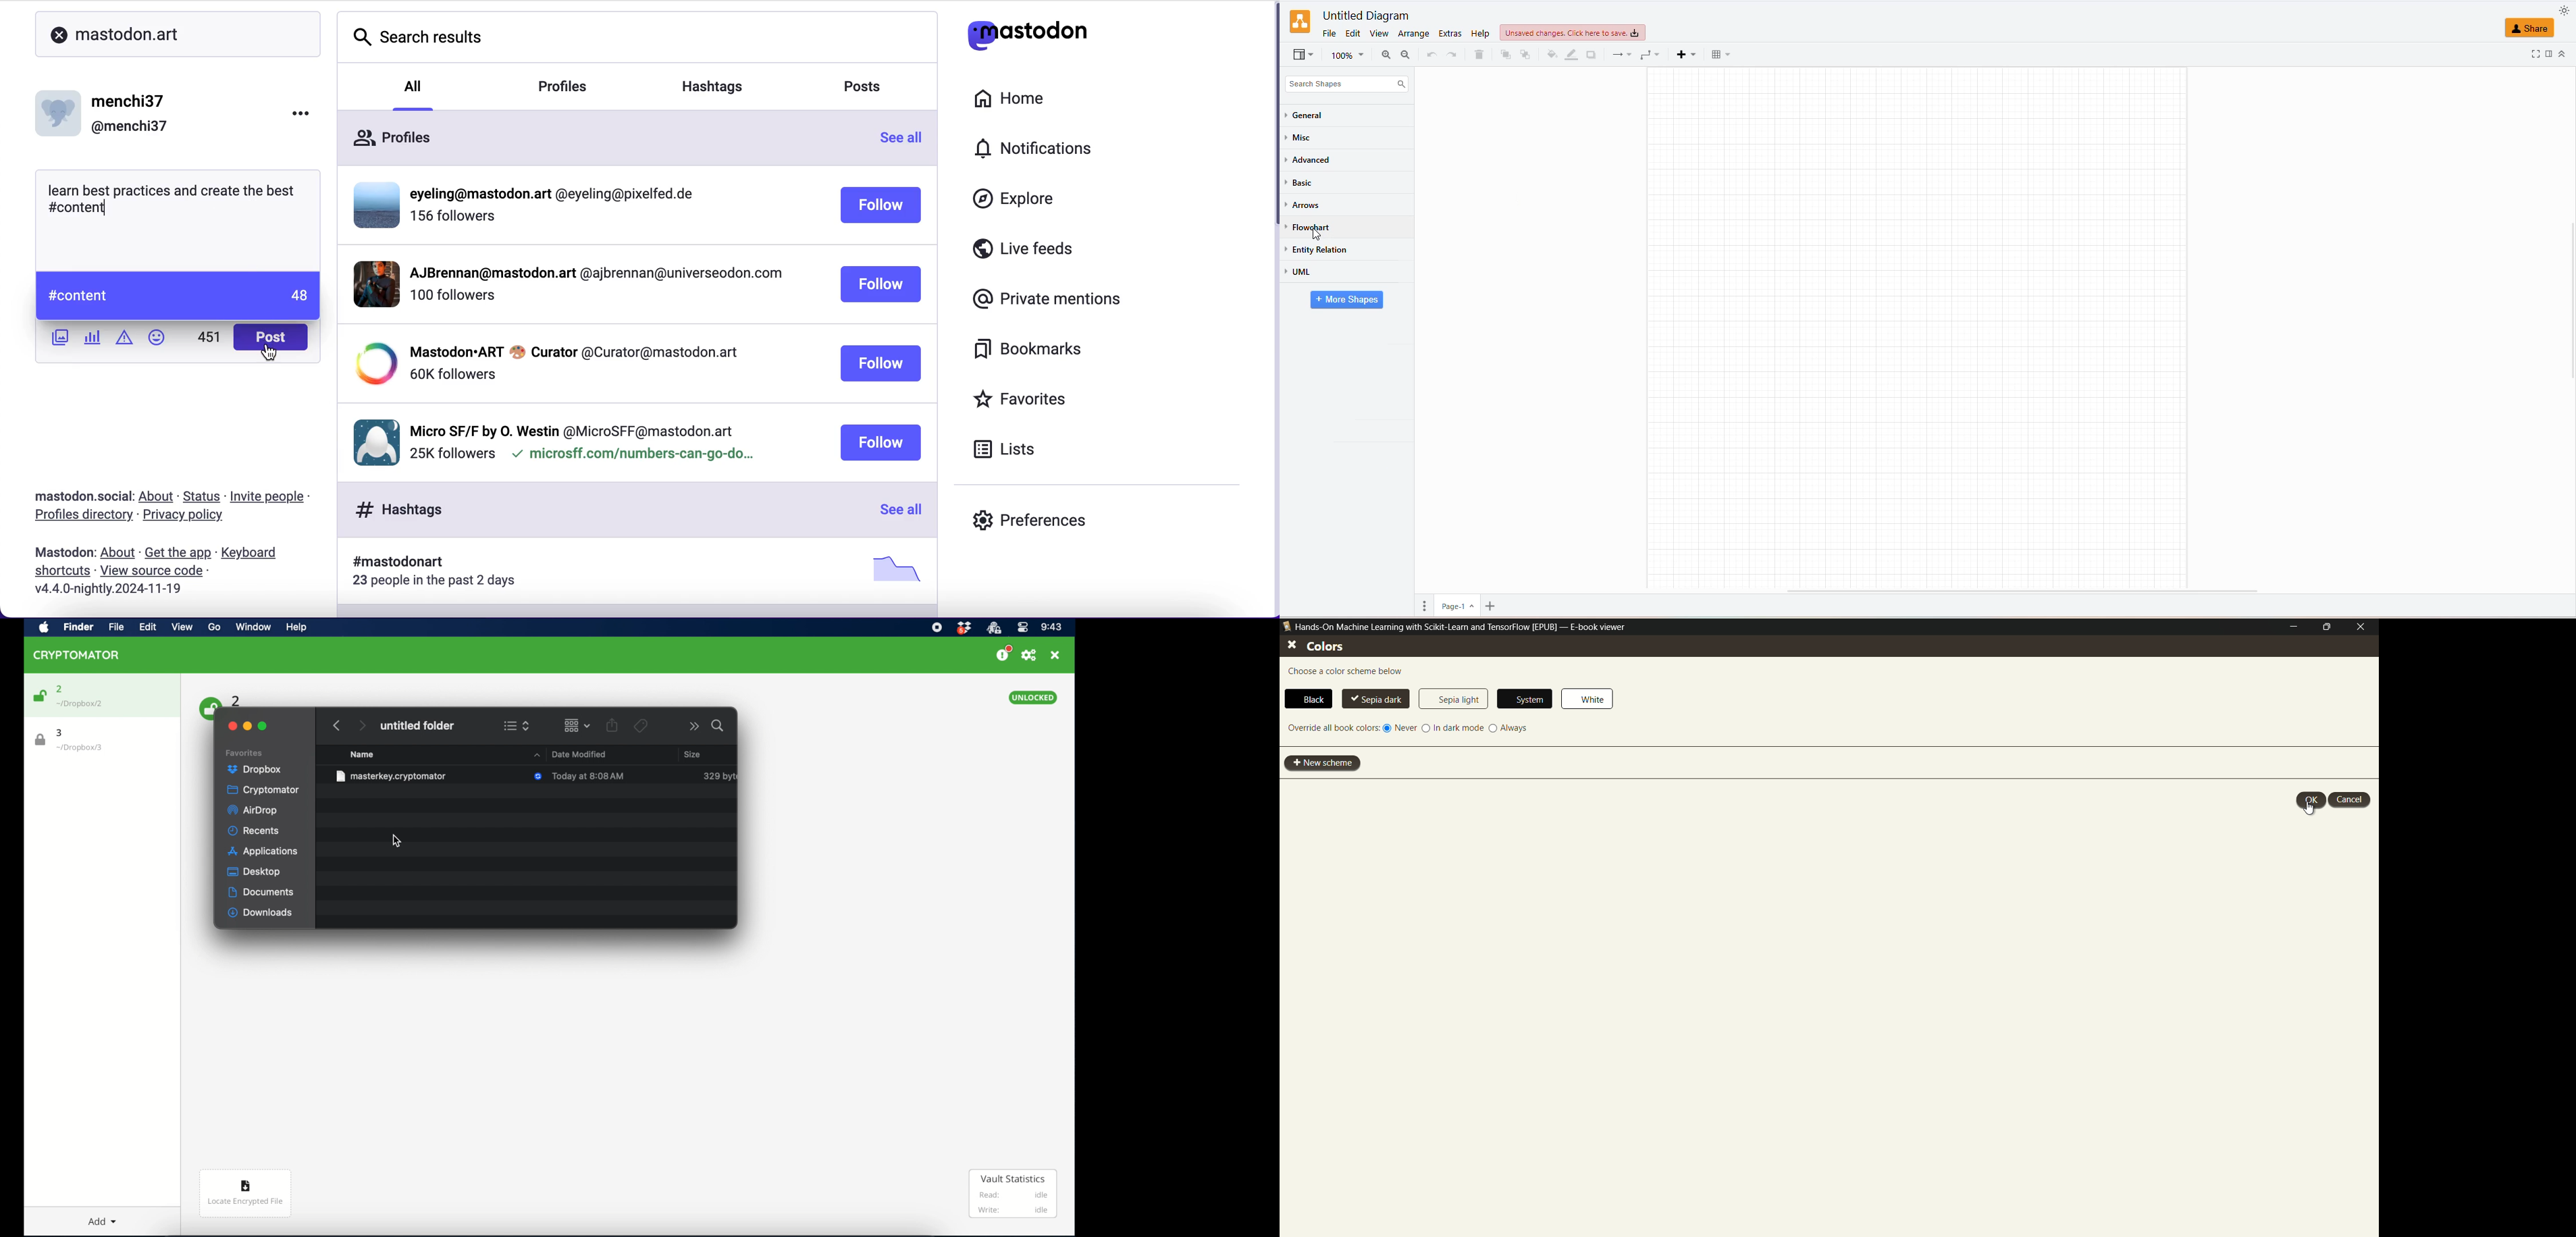 This screenshot has width=2576, height=1260. Describe the element at coordinates (106, 213) in the screenshot. I see `typing cursor` at that location.